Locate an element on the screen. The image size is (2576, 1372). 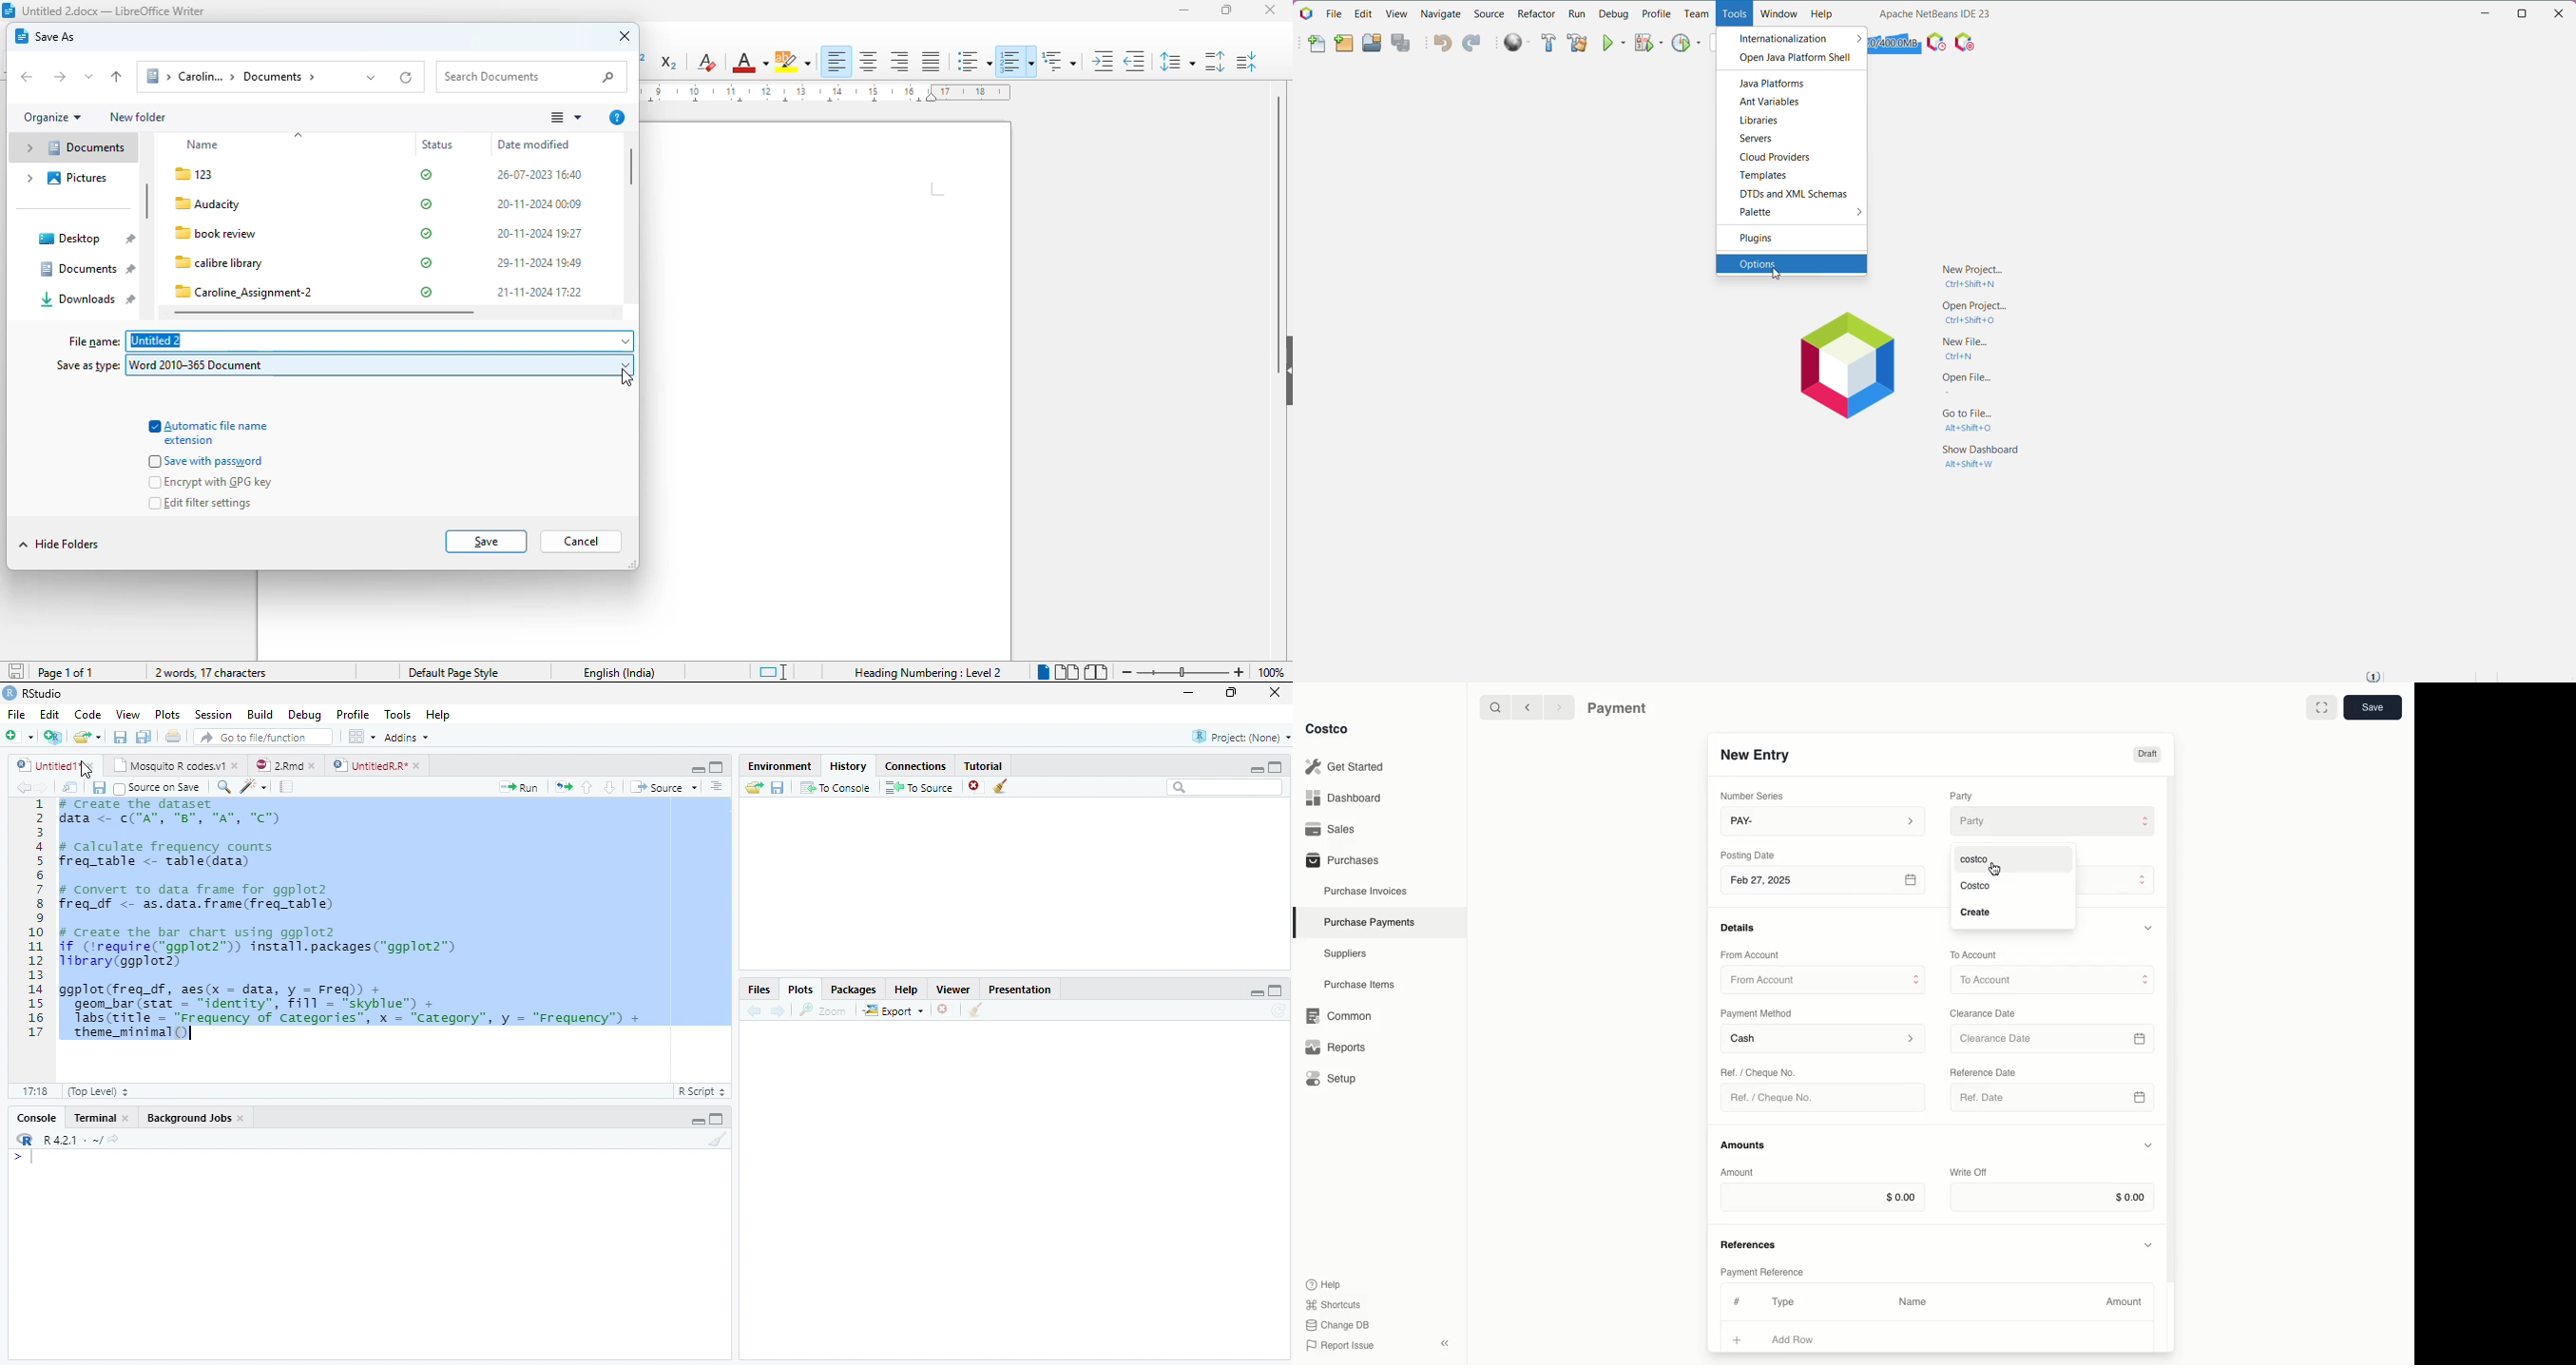
Run is located at coordinates (522, 787).